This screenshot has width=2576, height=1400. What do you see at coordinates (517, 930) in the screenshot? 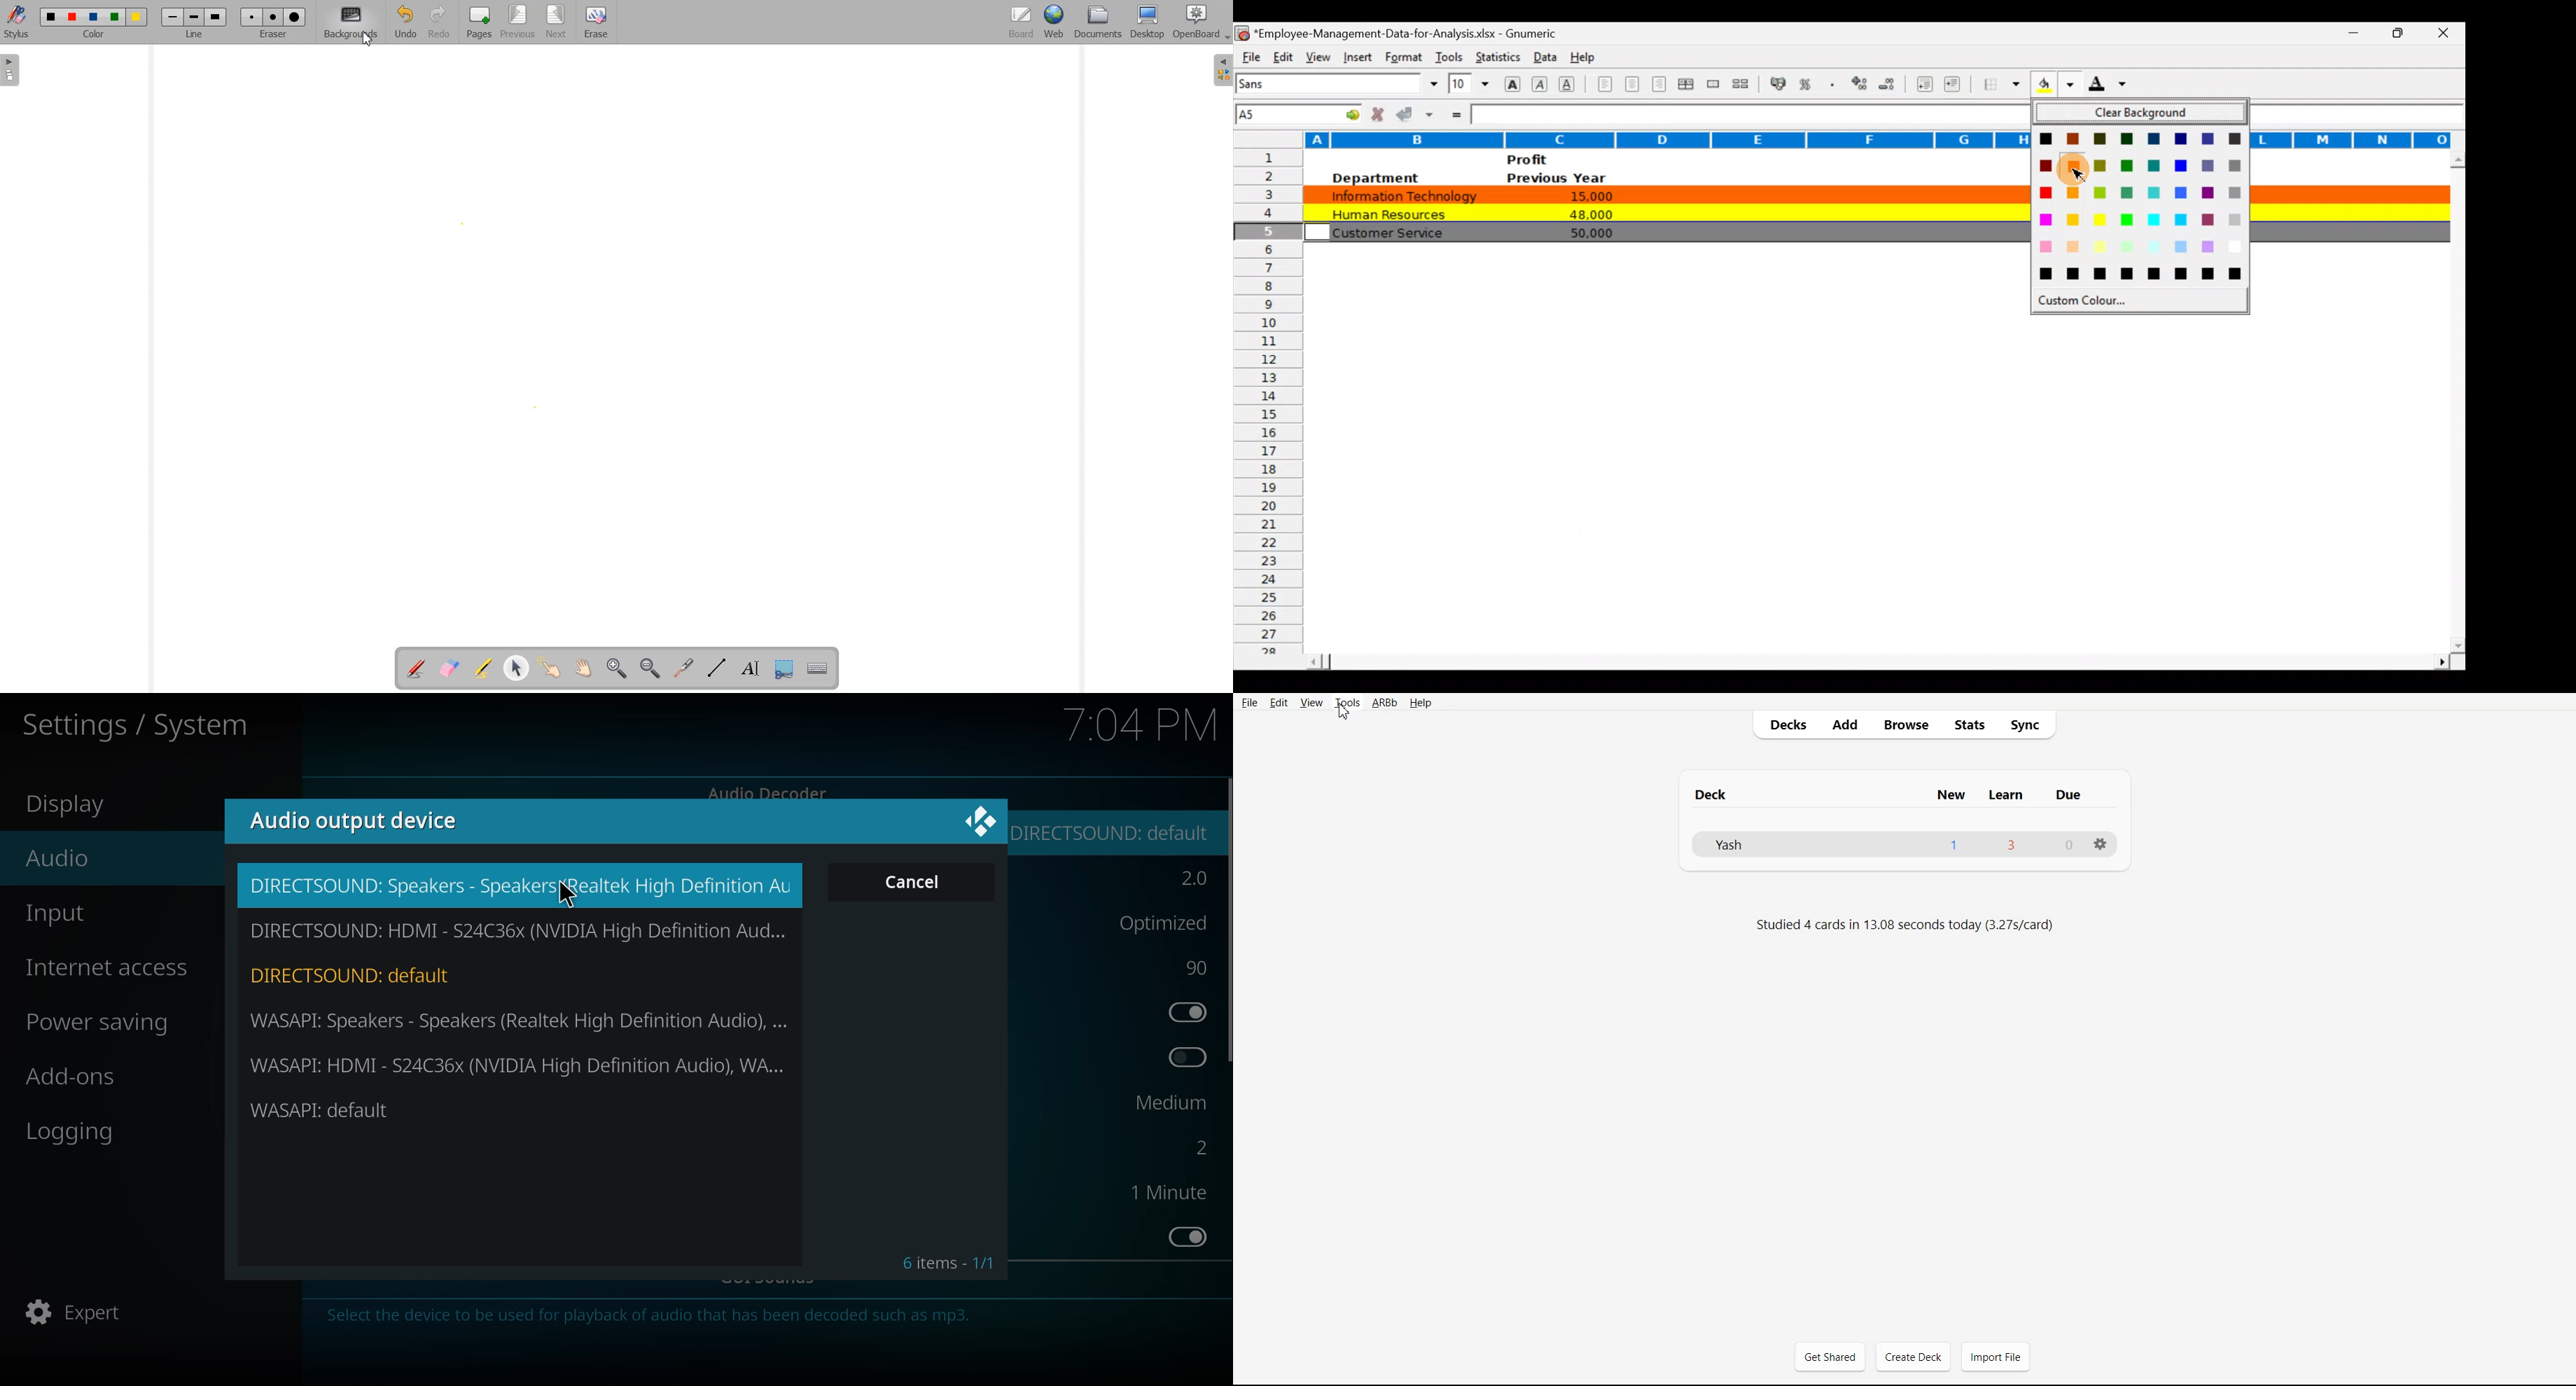
I see `hdmi` at bounding box center [517, 930].